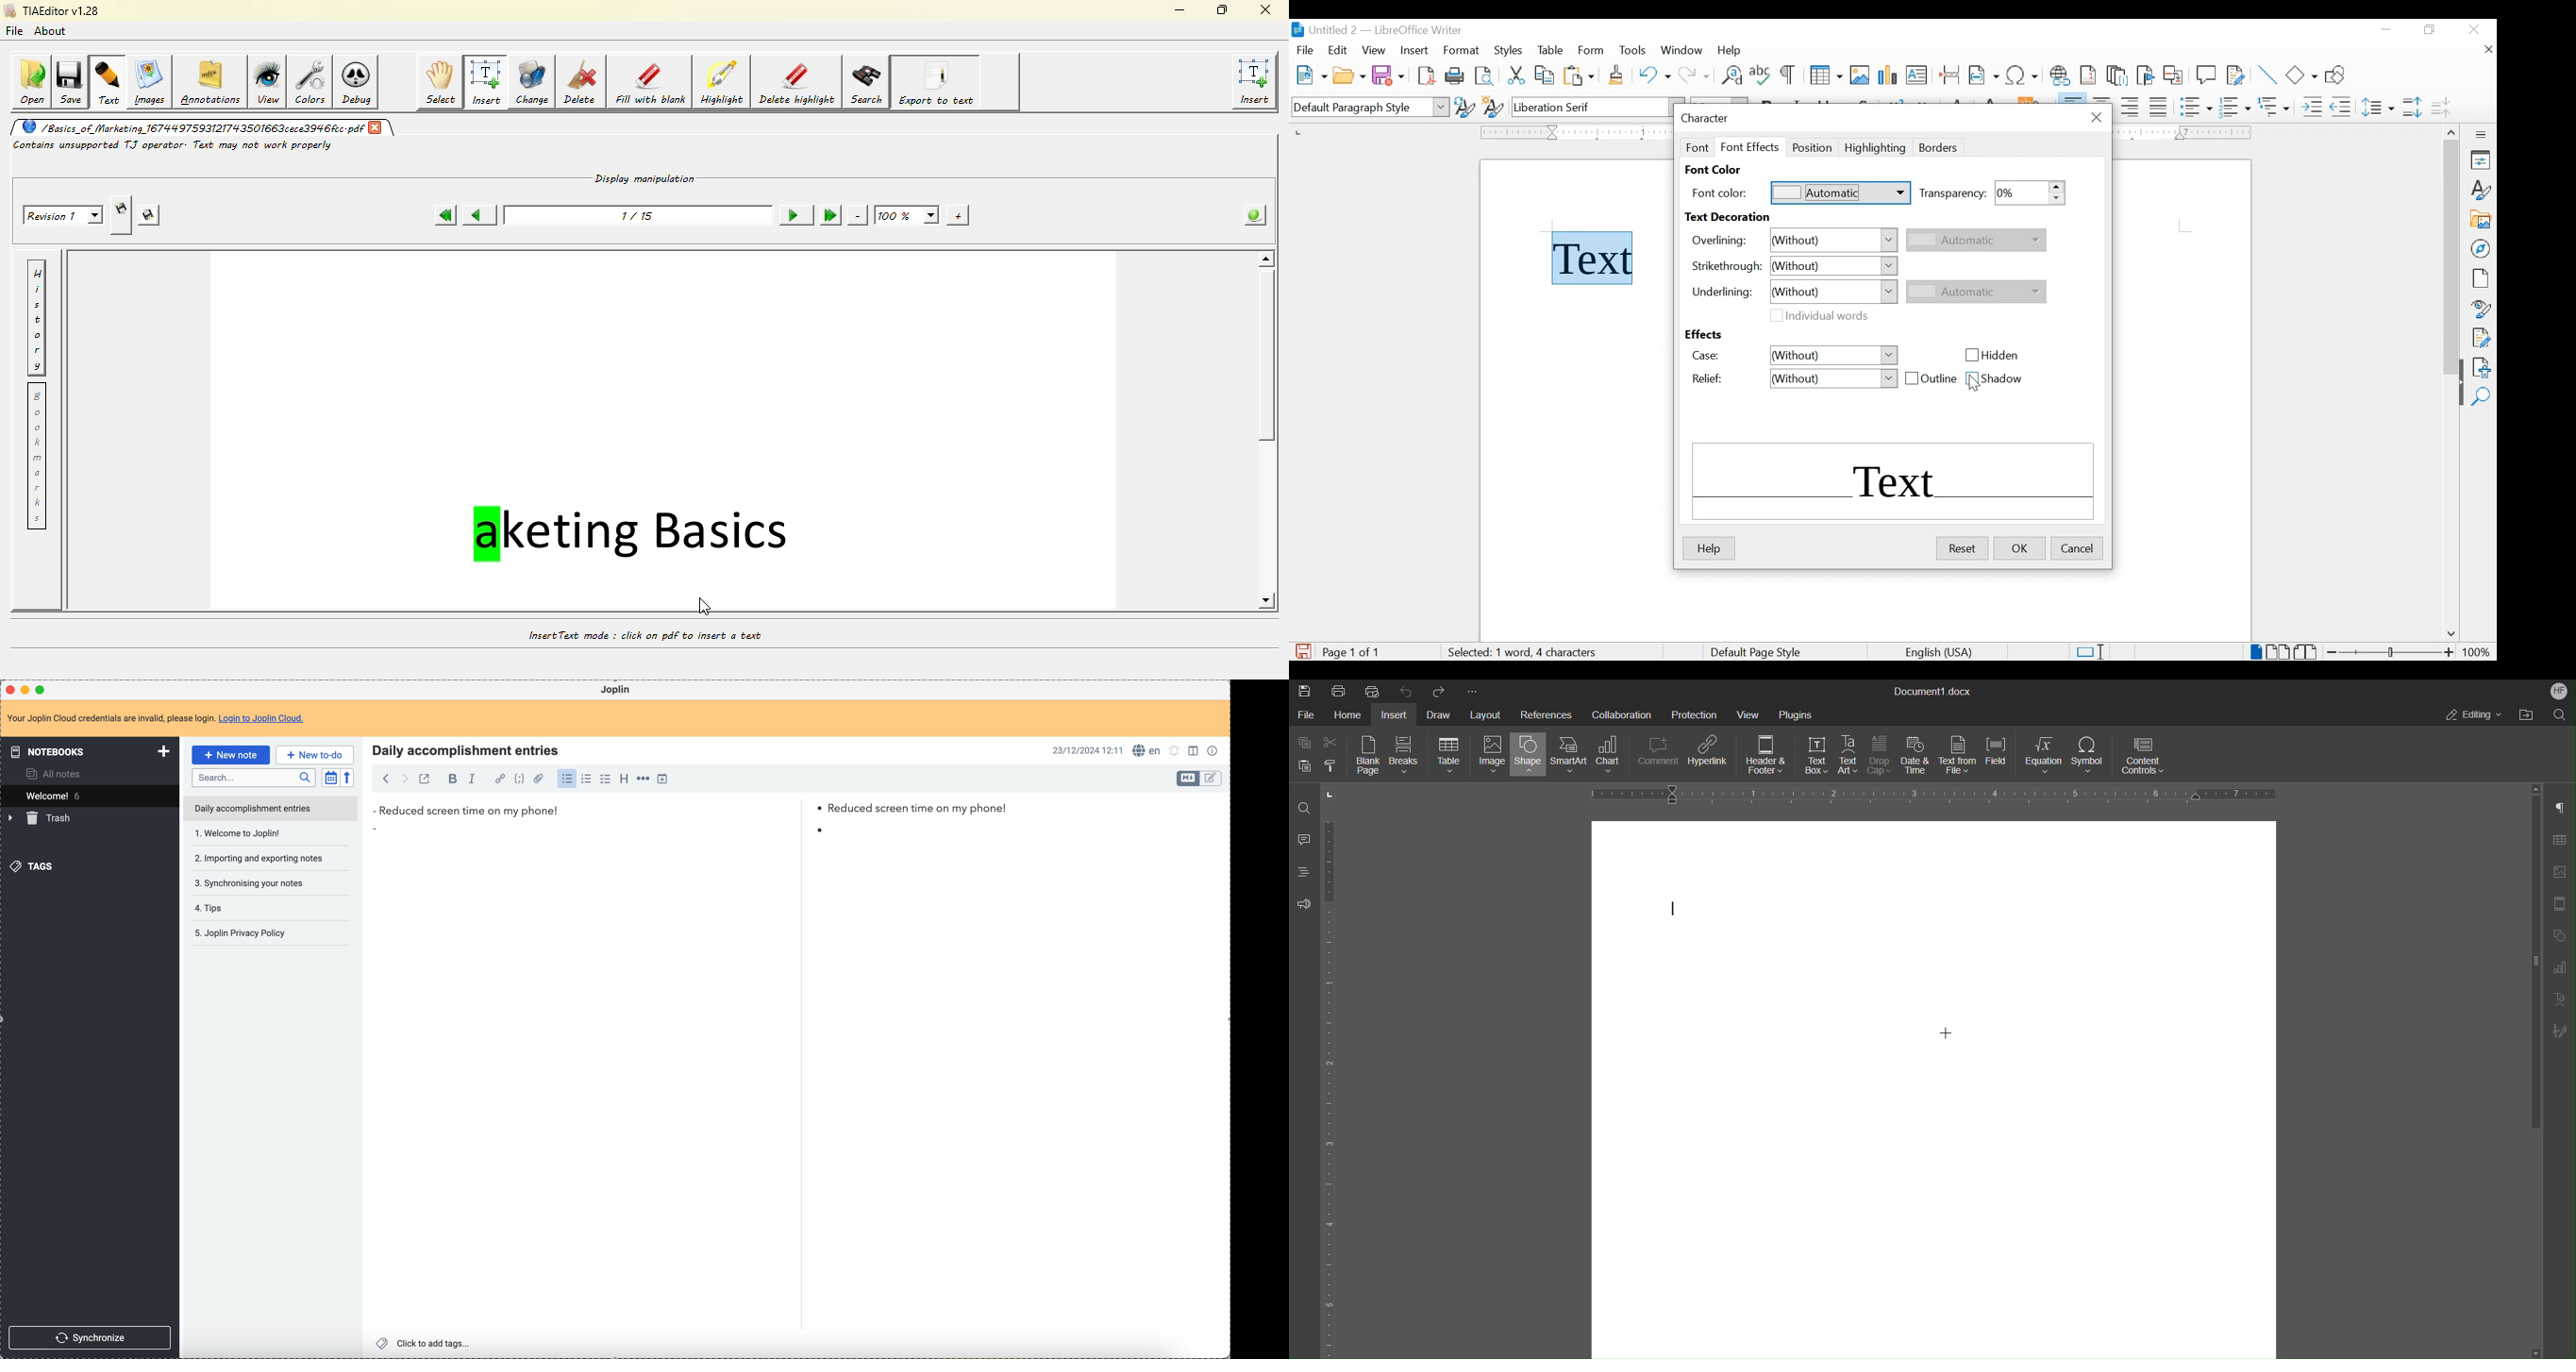 Image resolution: width=2576 pixels, height=1372 pixels. What do you see at coordinates (1087, 750) in the screenshot?
I see `date and hour` at bounding box center [1087, 750].